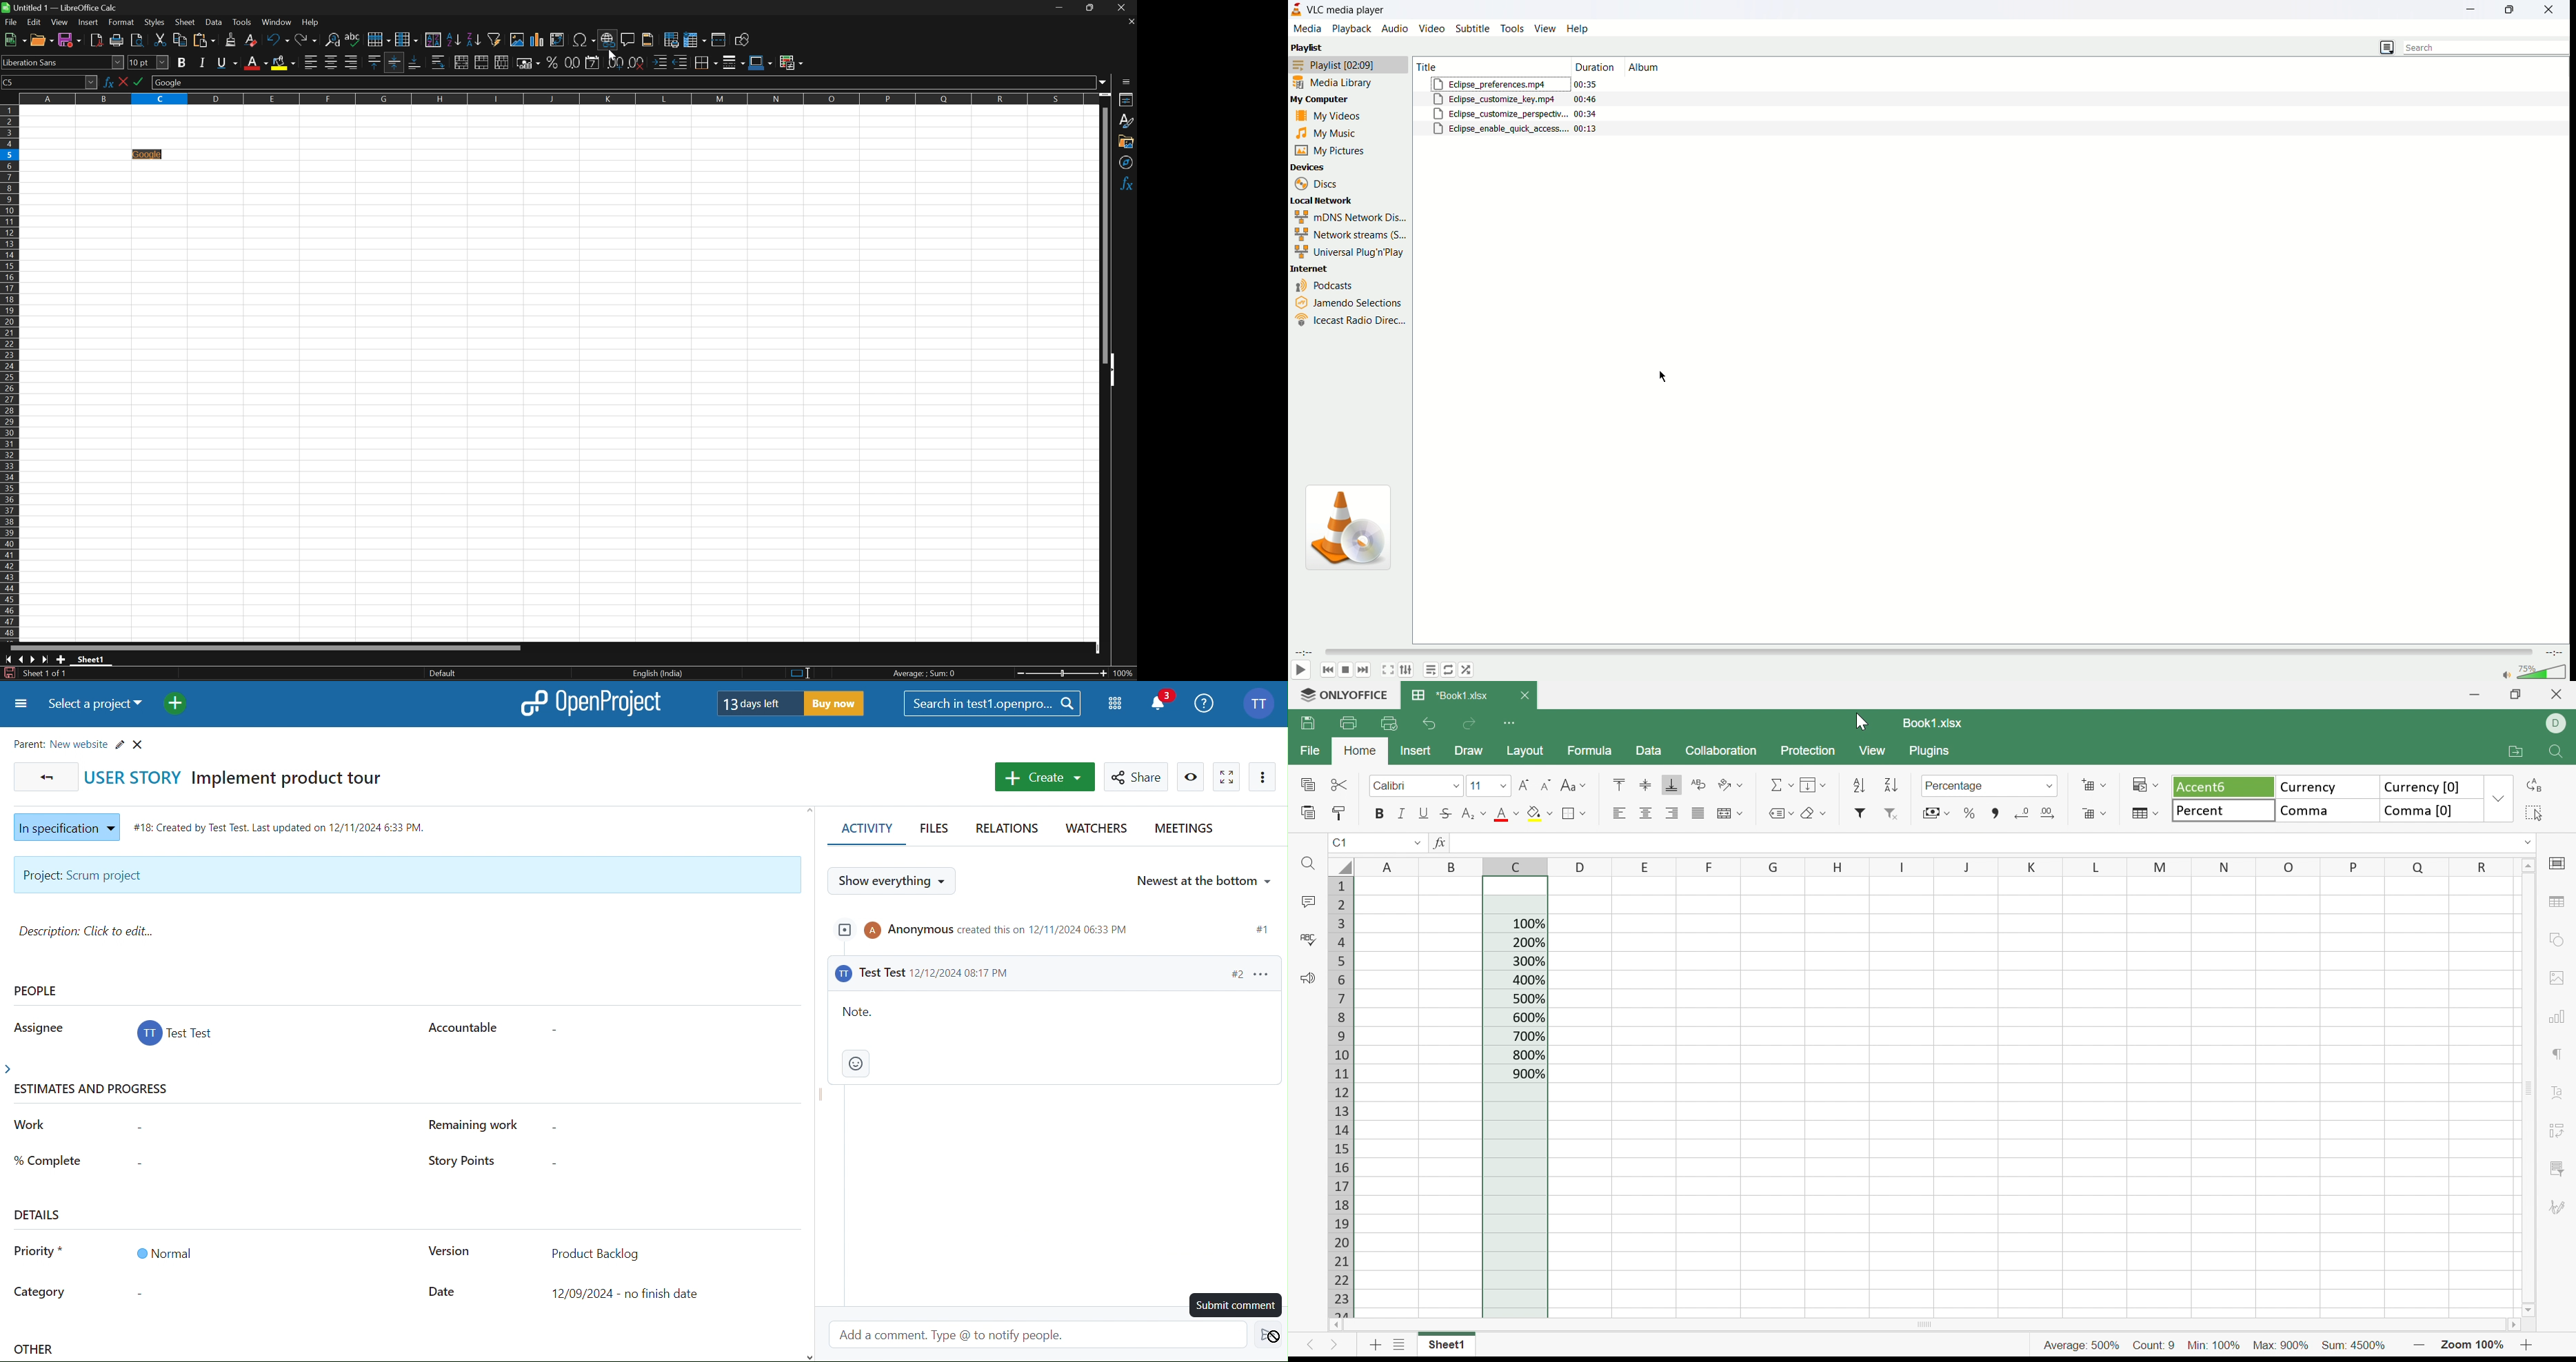 This screenshot has height=1372, width=2576. What do you see at coordinates (1303, 653) in the screenshot?
I see `elapsed time` at bounding box center [1303, 653].